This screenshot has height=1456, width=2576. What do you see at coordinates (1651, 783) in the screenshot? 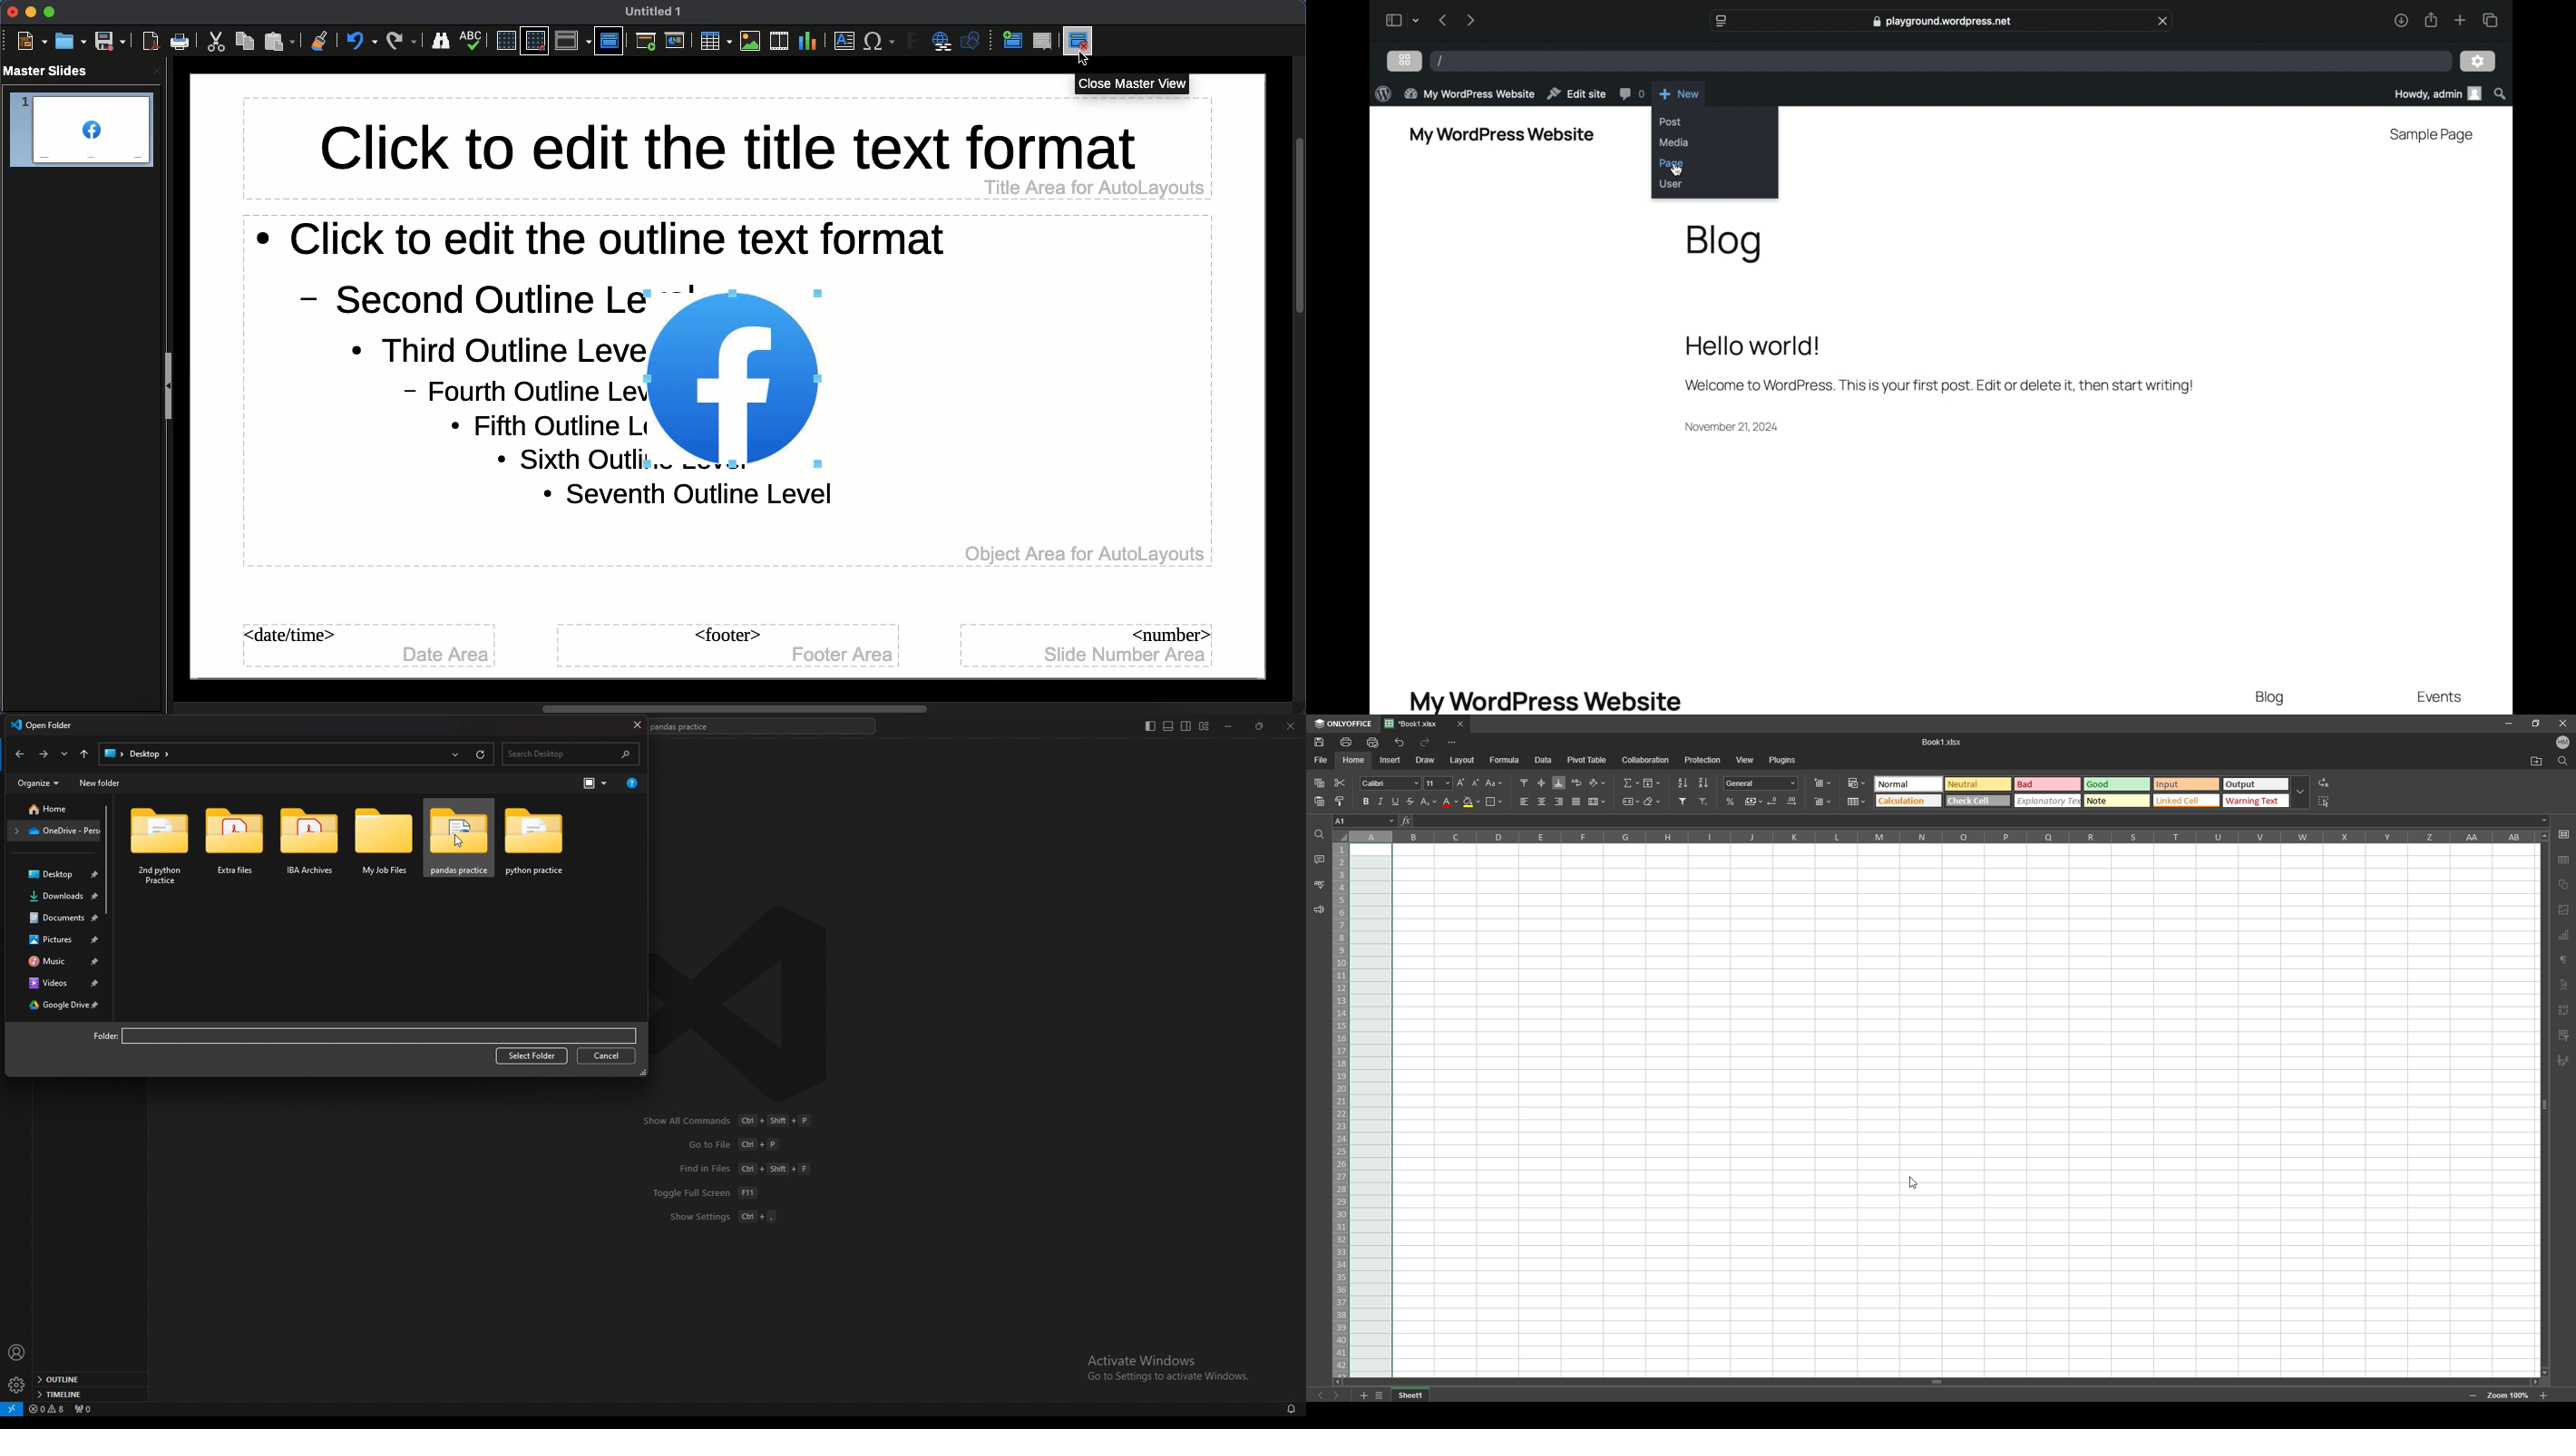
I see `fill` at bounding box center [1651, 783].